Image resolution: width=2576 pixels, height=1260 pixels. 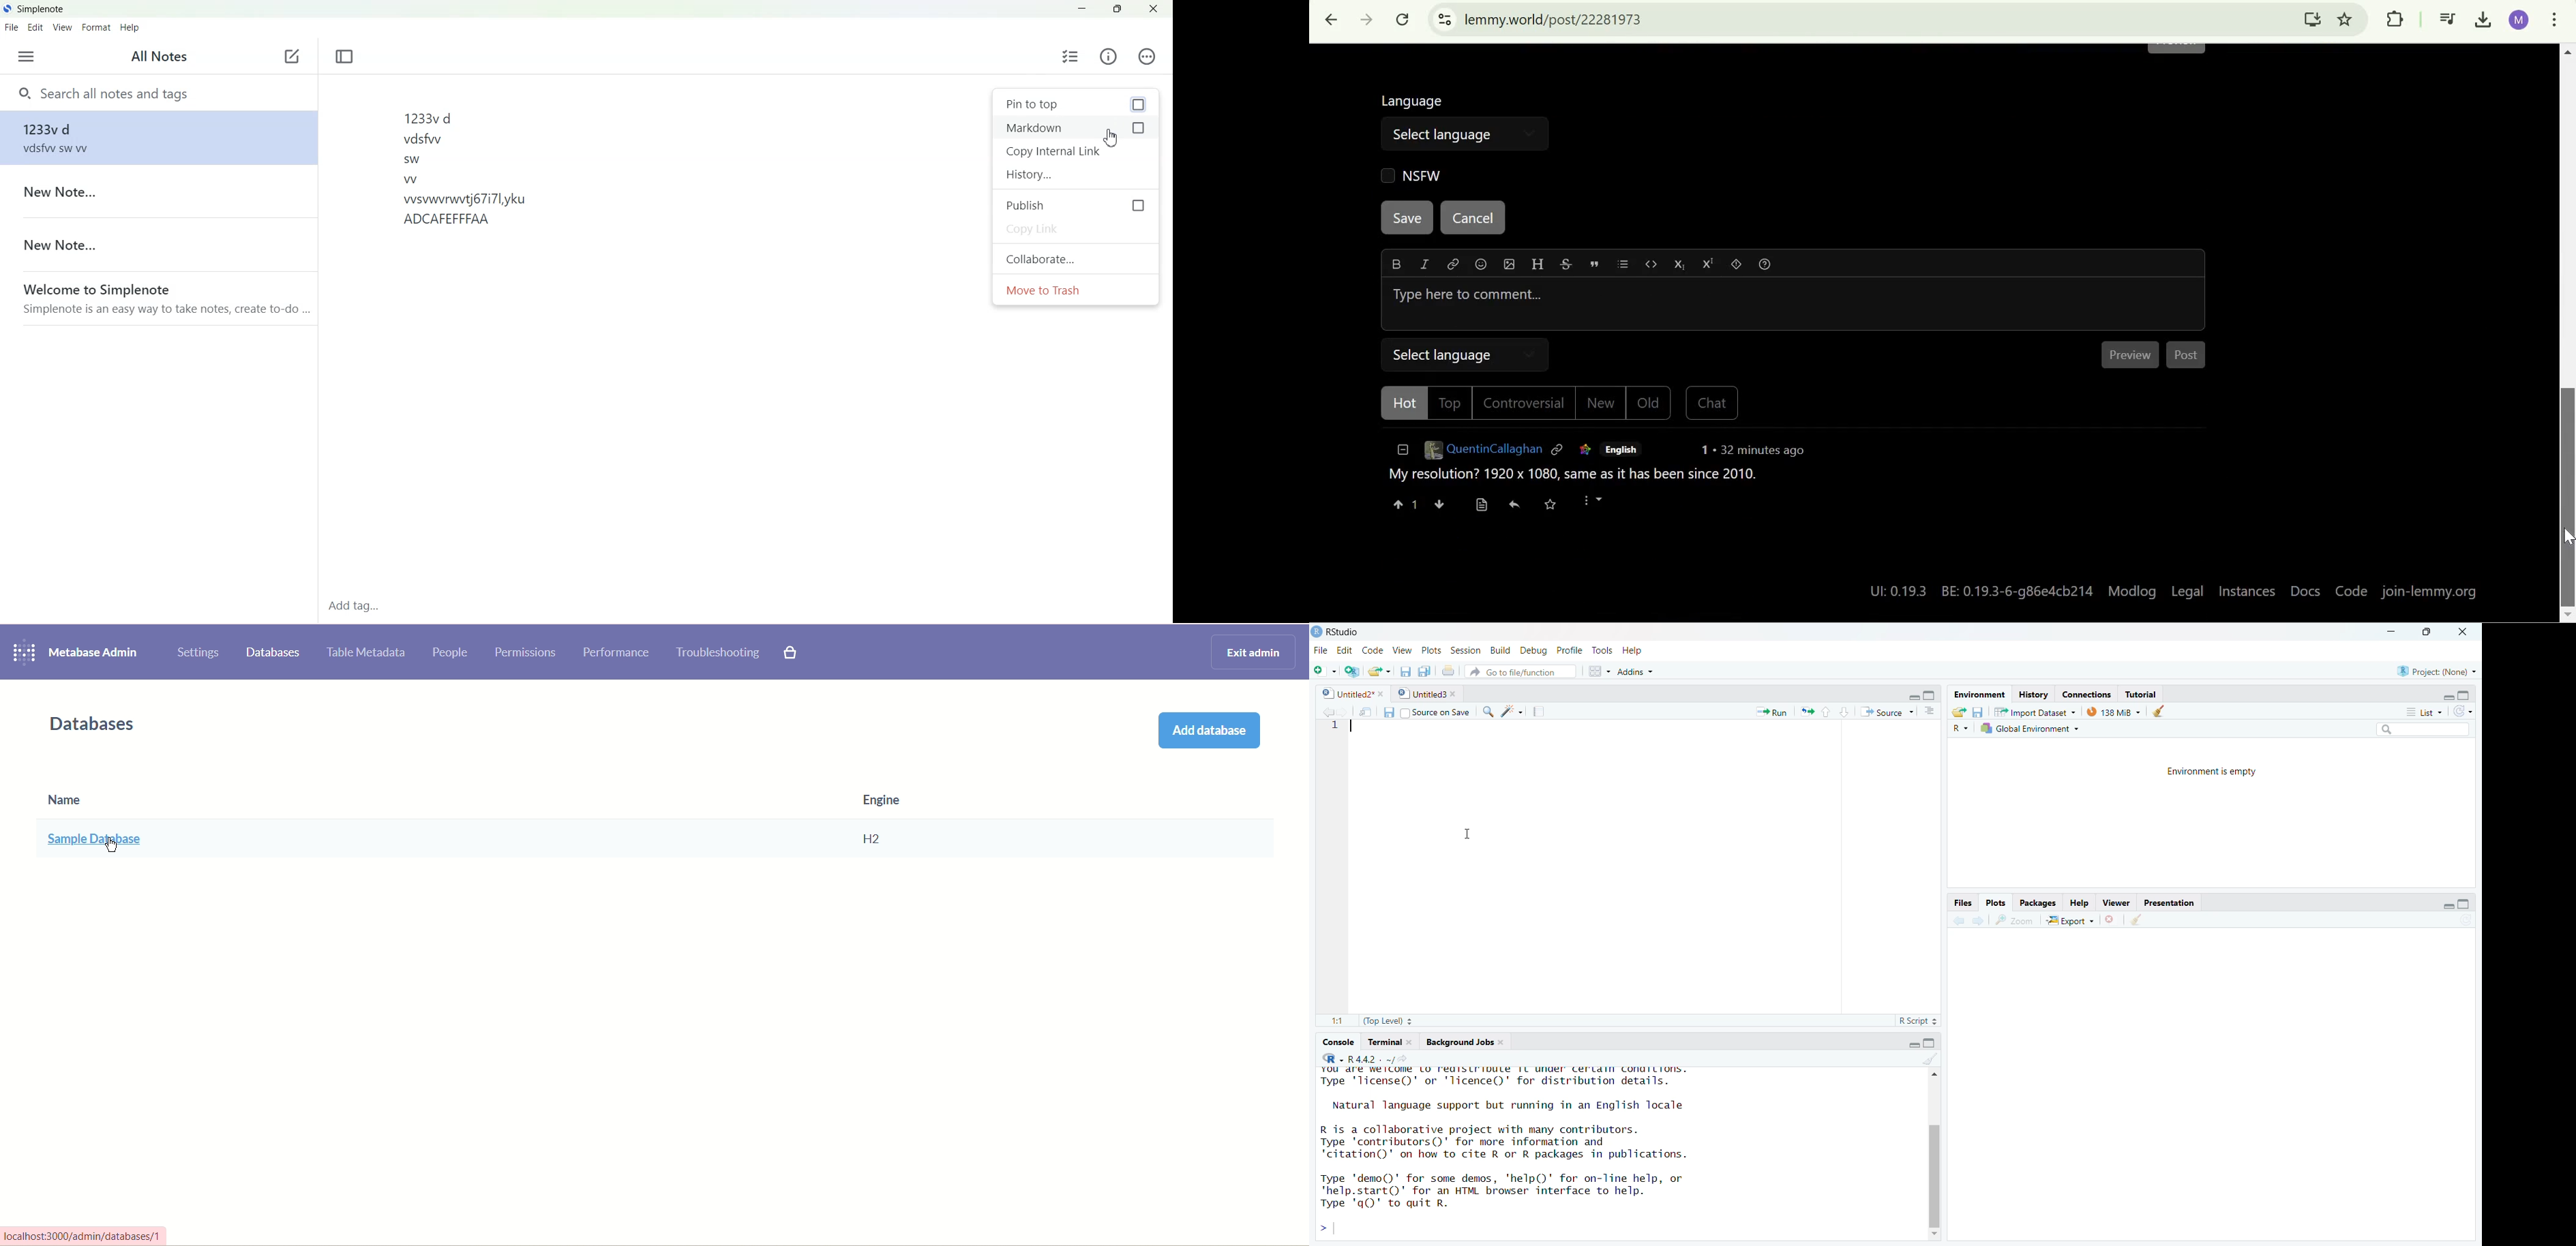 What do you see at coordinates (1432, 650) in the screenshot?
I see `Plots` at bounding box center [1432, 650].